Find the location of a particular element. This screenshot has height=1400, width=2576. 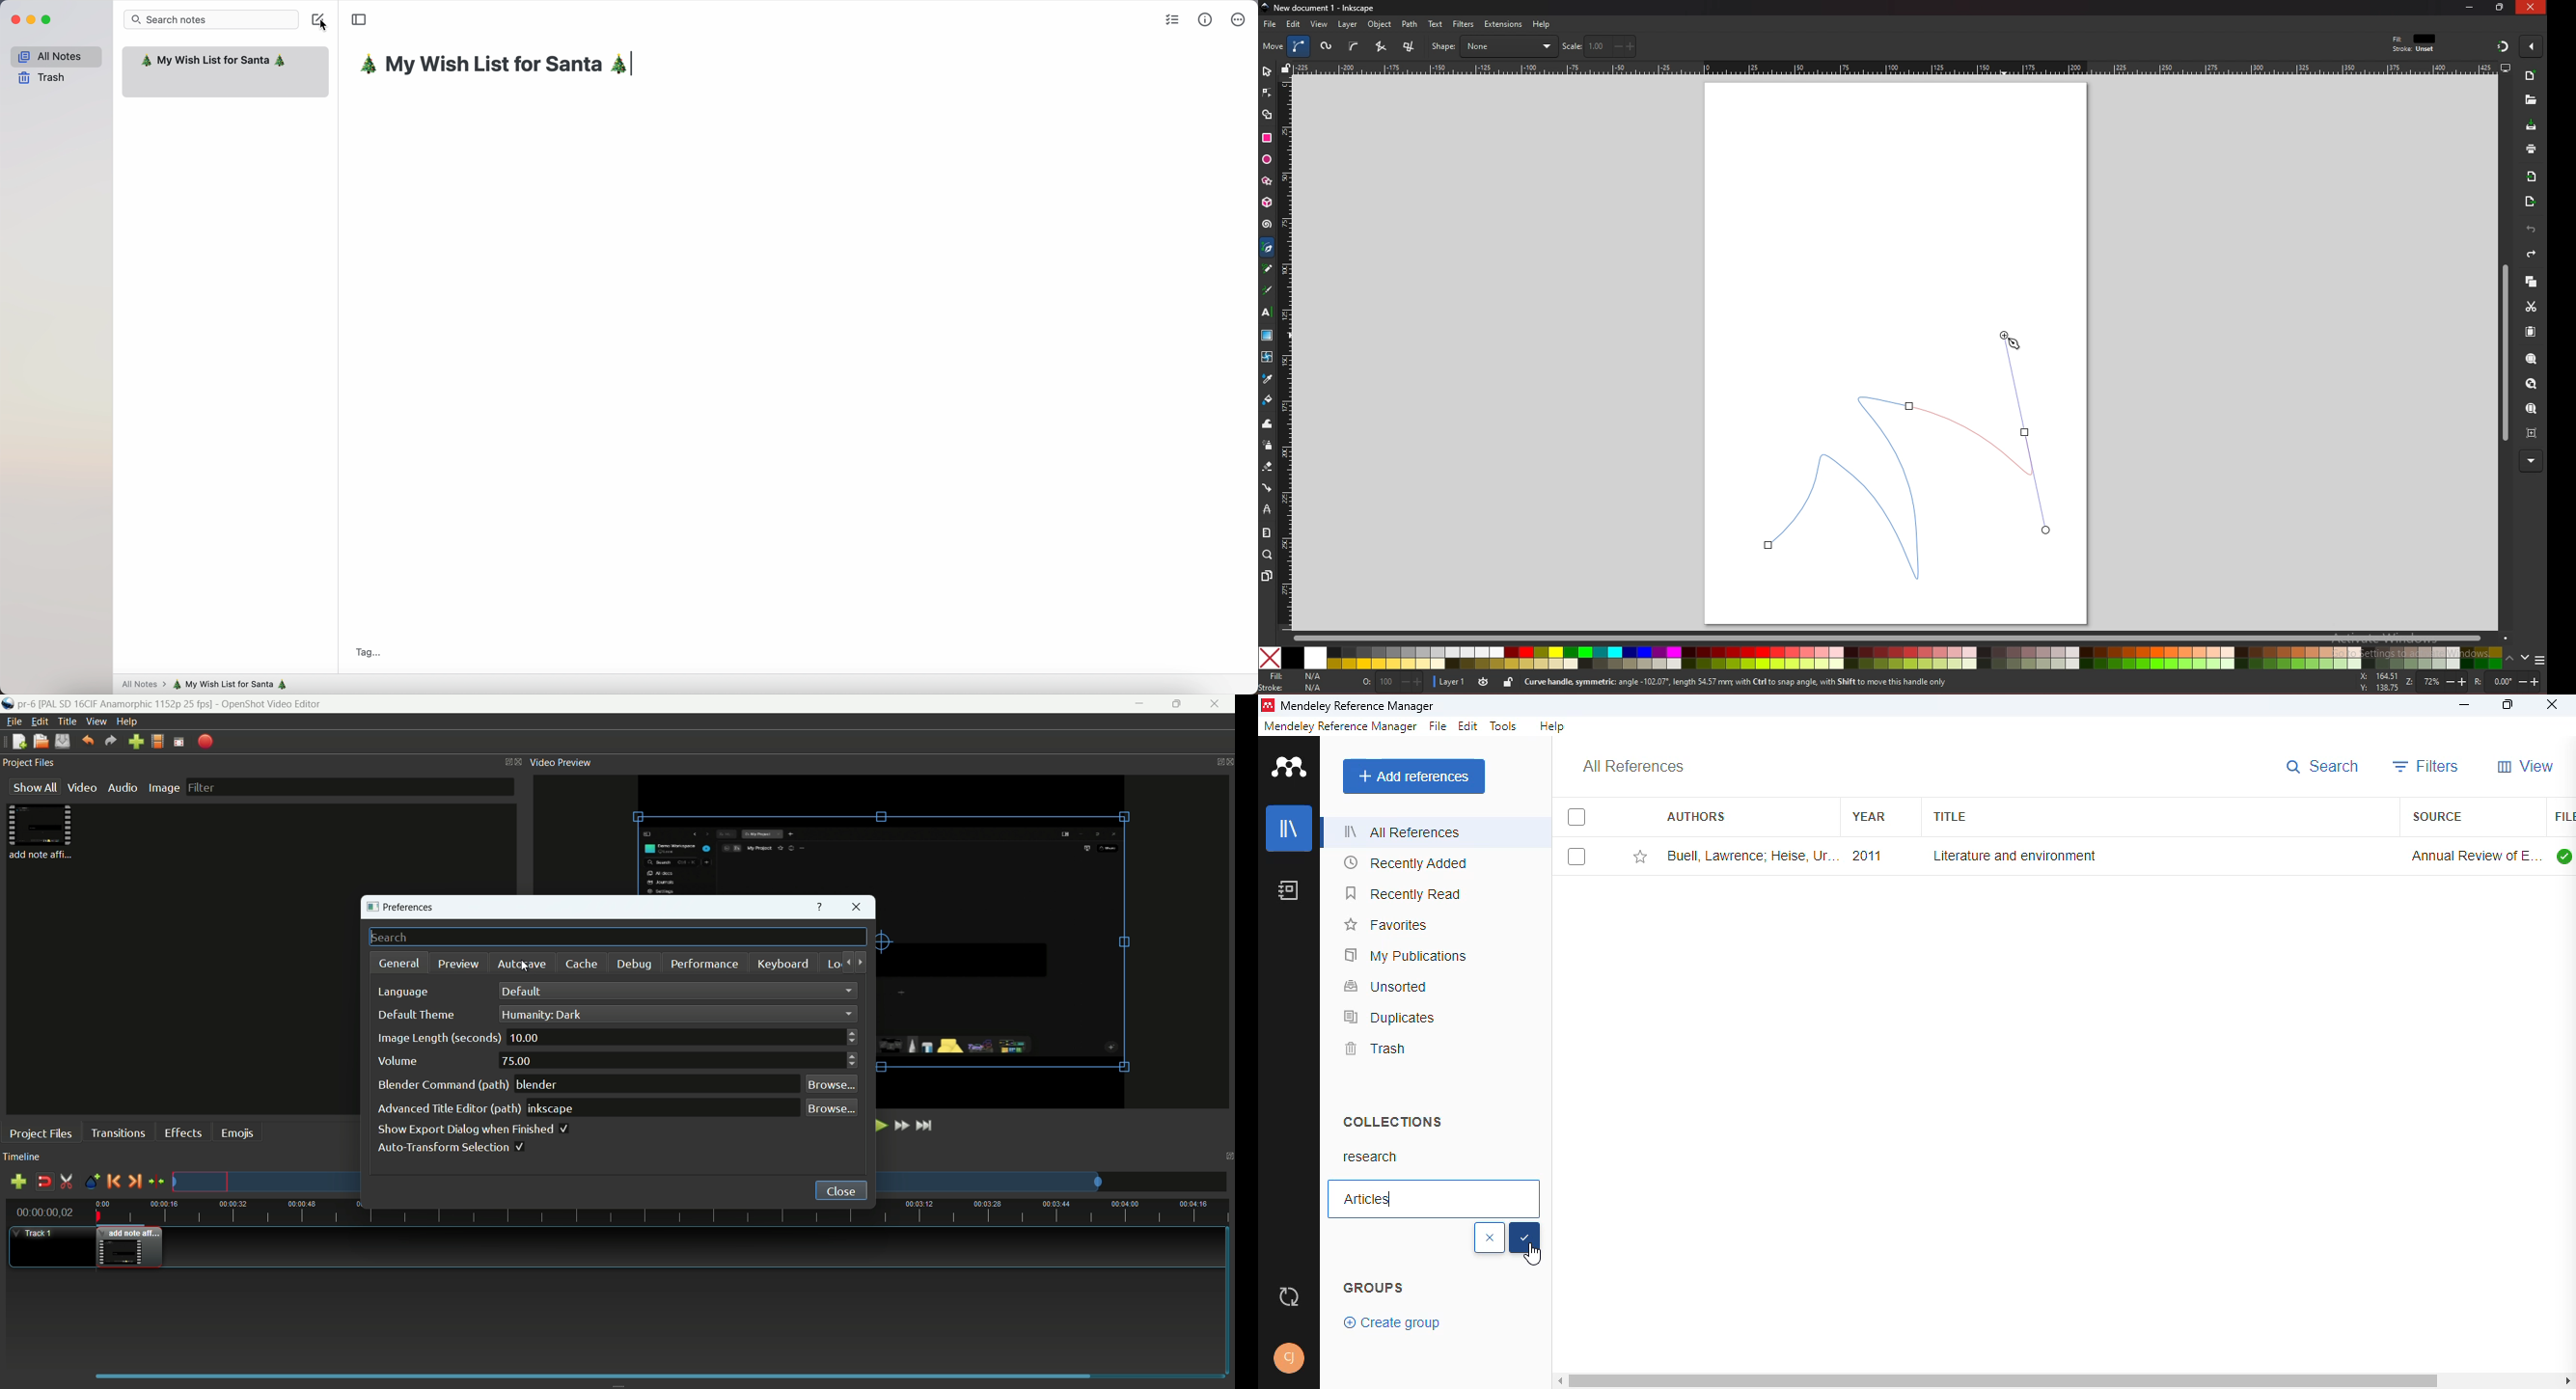

check list is located at coordinates (1171, 18).